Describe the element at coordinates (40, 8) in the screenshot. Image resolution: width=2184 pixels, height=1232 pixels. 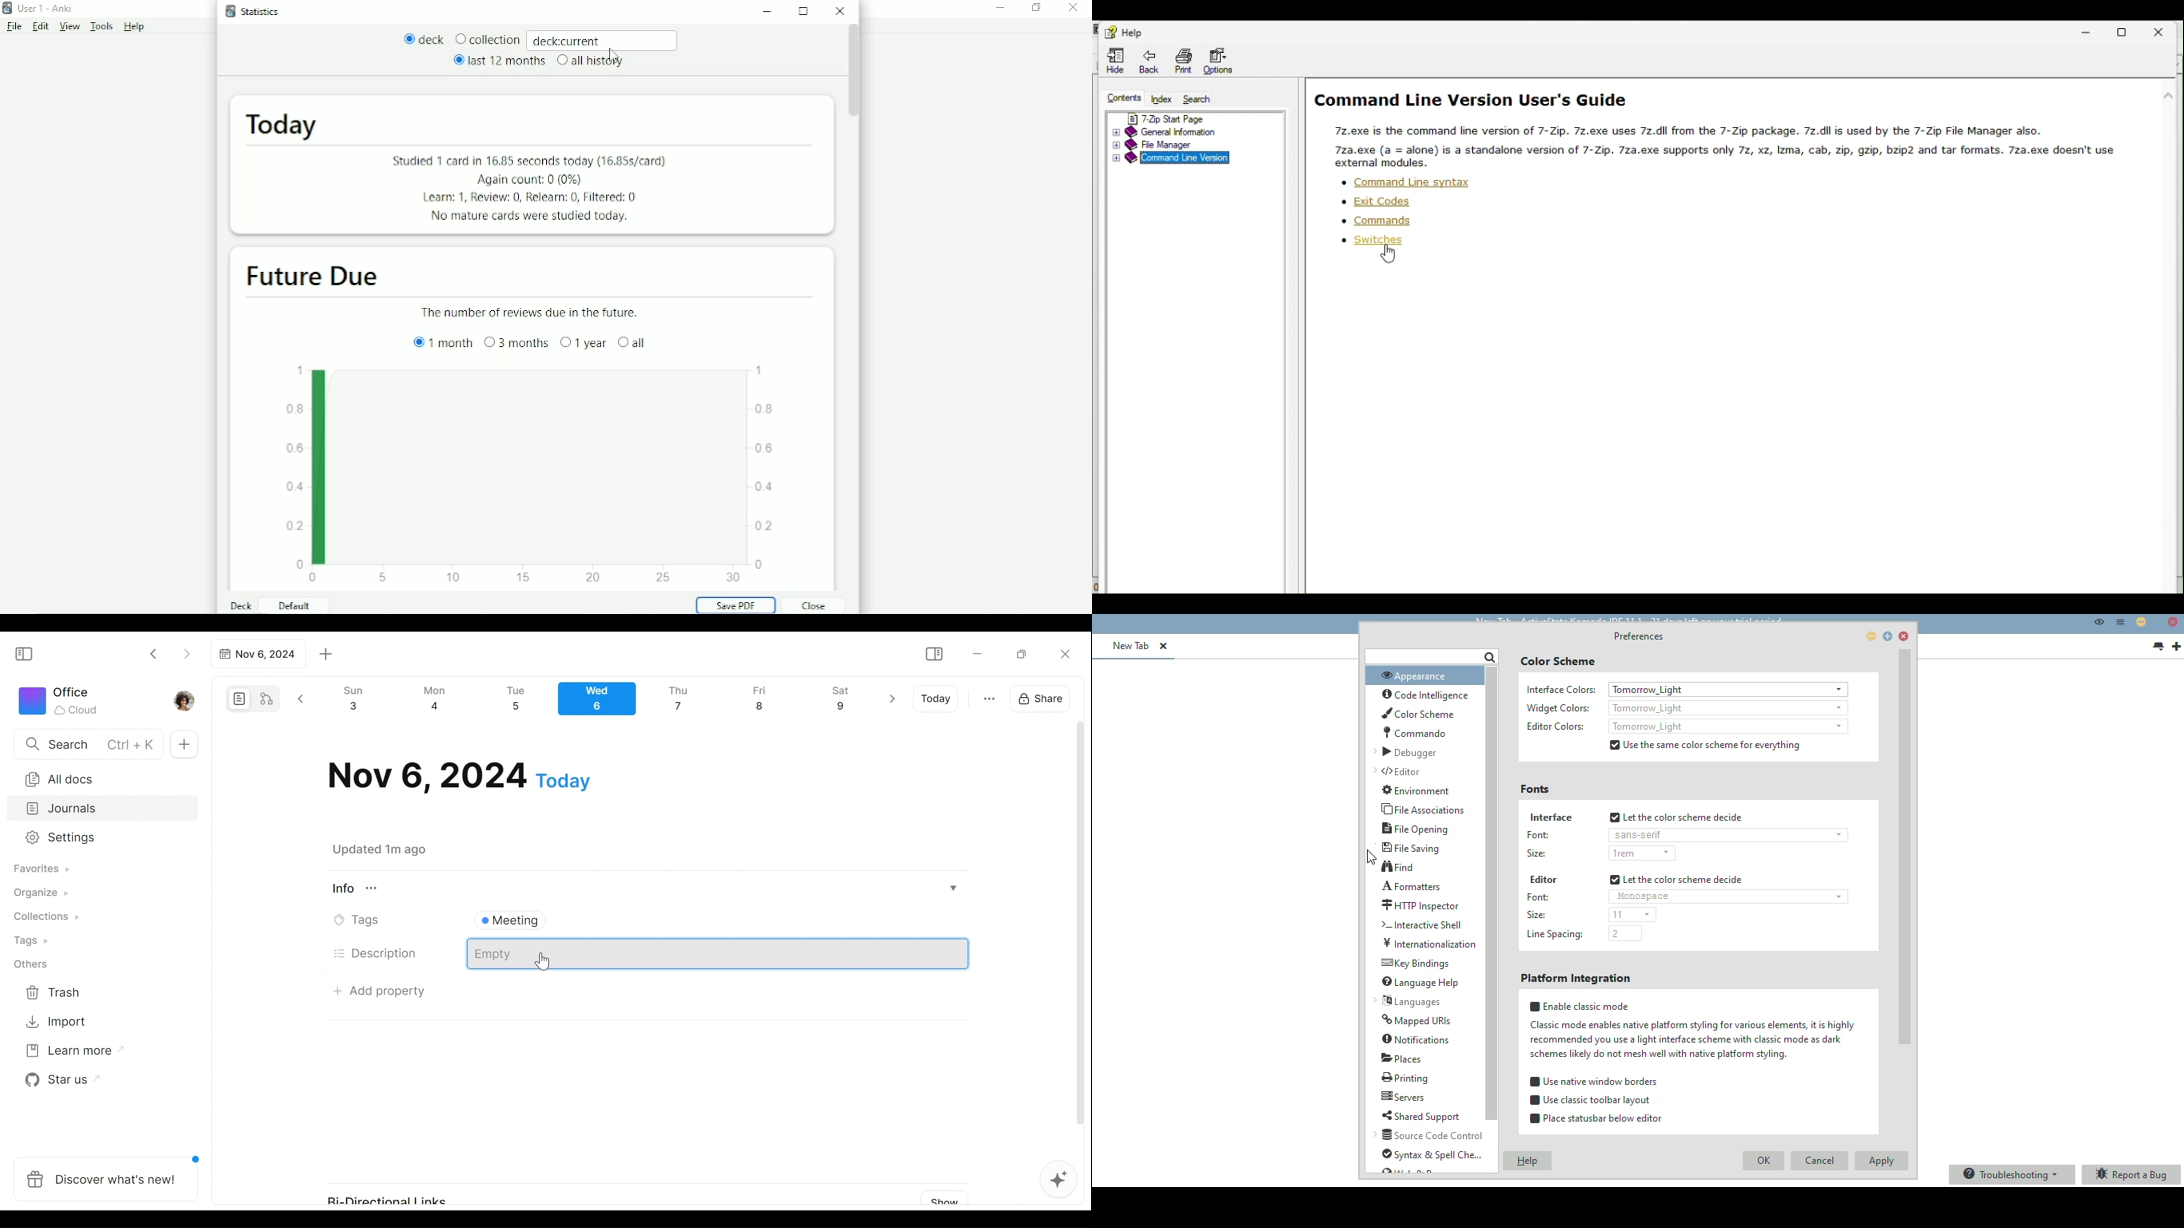
I see `User 1 - Anki` at that location.